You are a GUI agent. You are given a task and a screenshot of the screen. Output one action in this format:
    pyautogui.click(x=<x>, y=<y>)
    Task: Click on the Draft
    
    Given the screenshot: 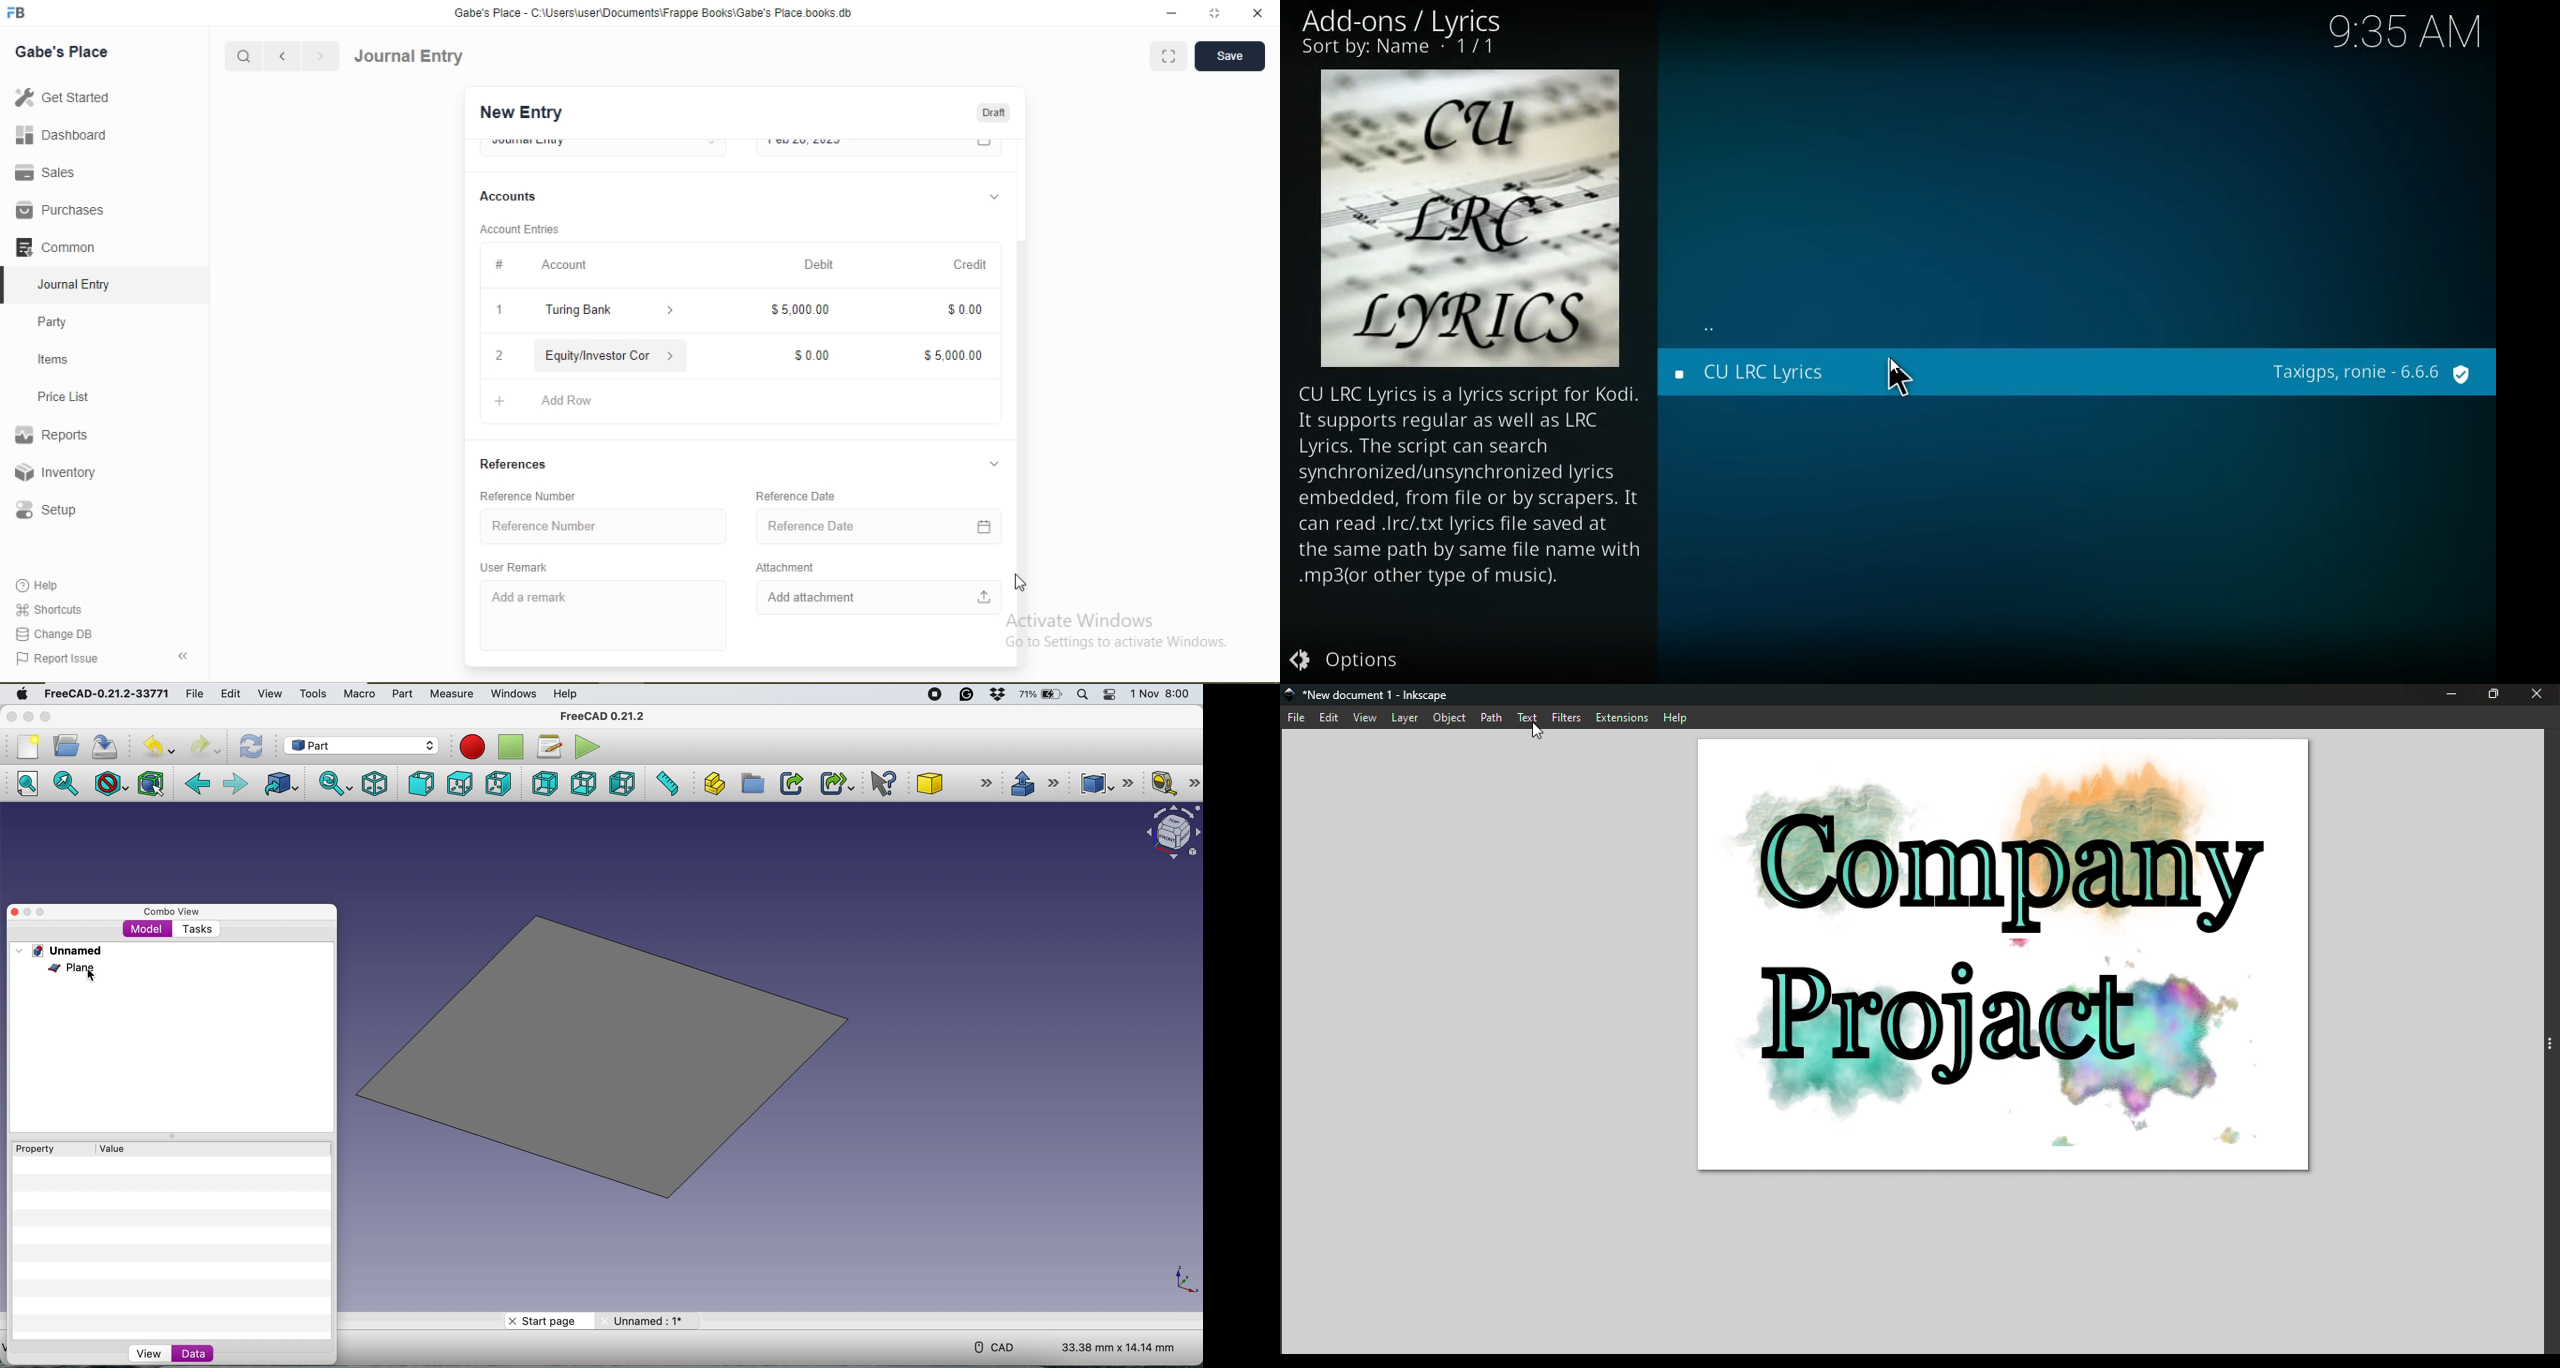 What is the action you would take?
    pyautogui.click(x=993, y=114)
    